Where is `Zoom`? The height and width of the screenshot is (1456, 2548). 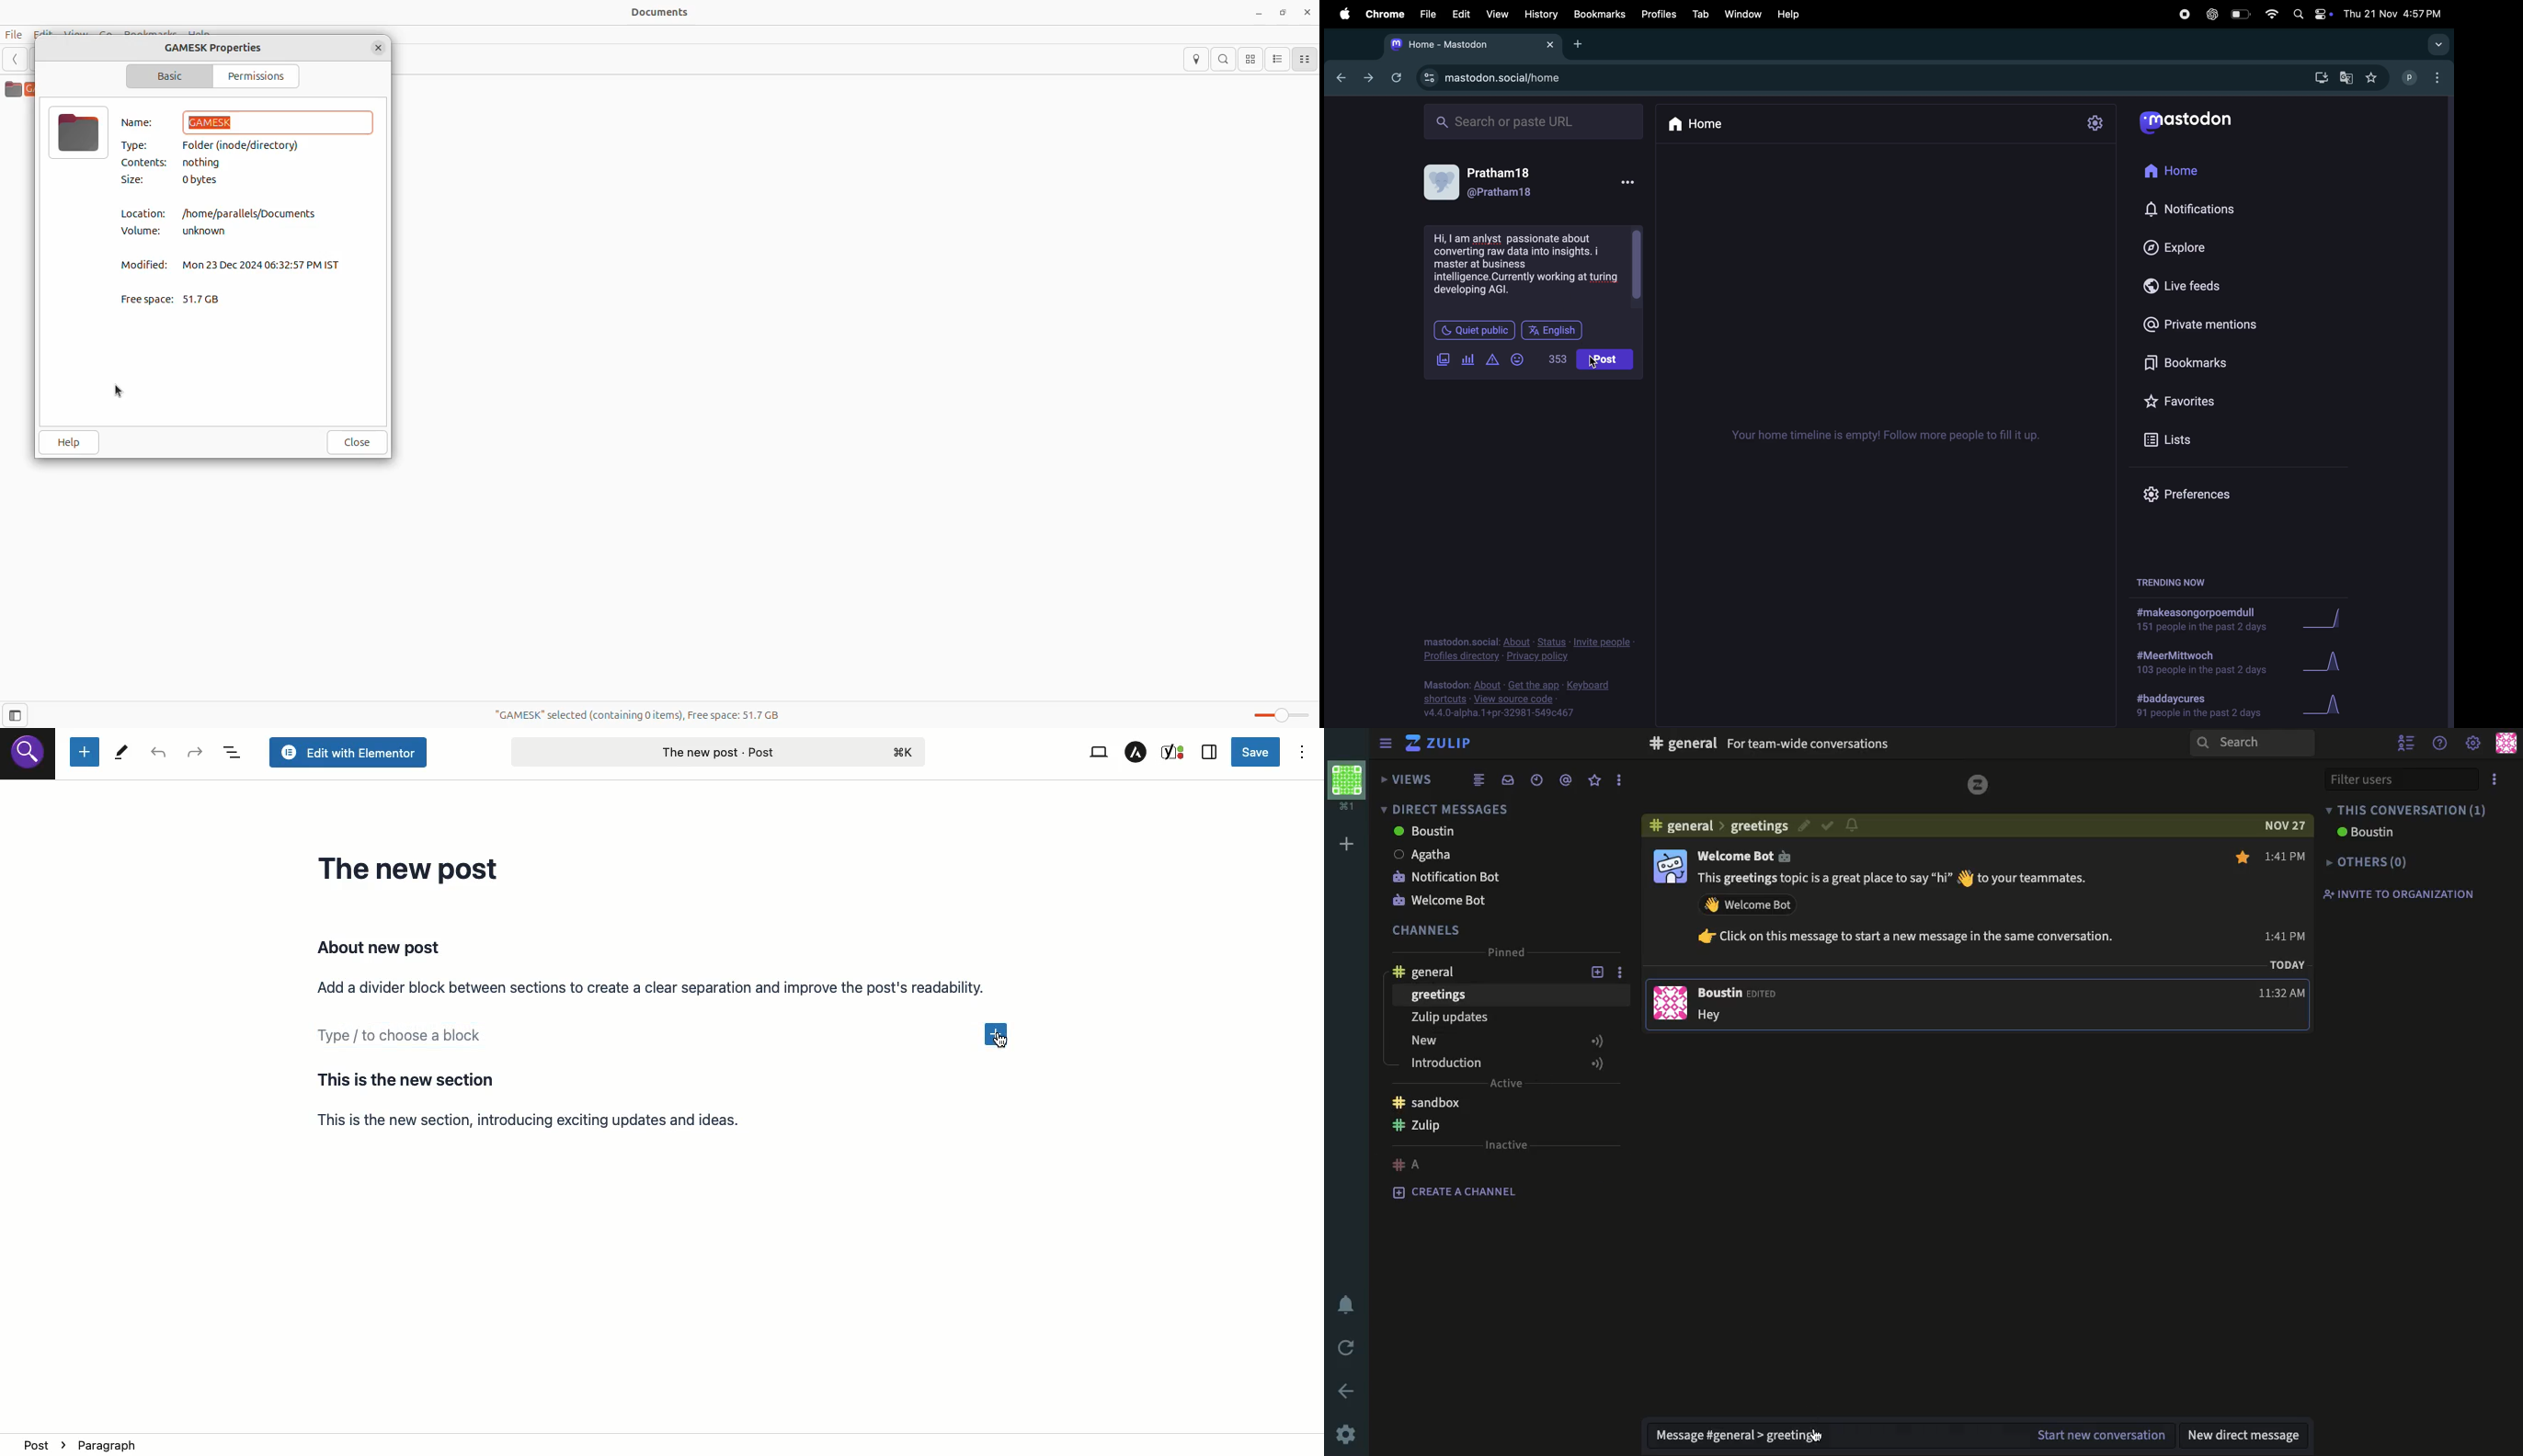
Zoom is located at coordinates (1276, 716).